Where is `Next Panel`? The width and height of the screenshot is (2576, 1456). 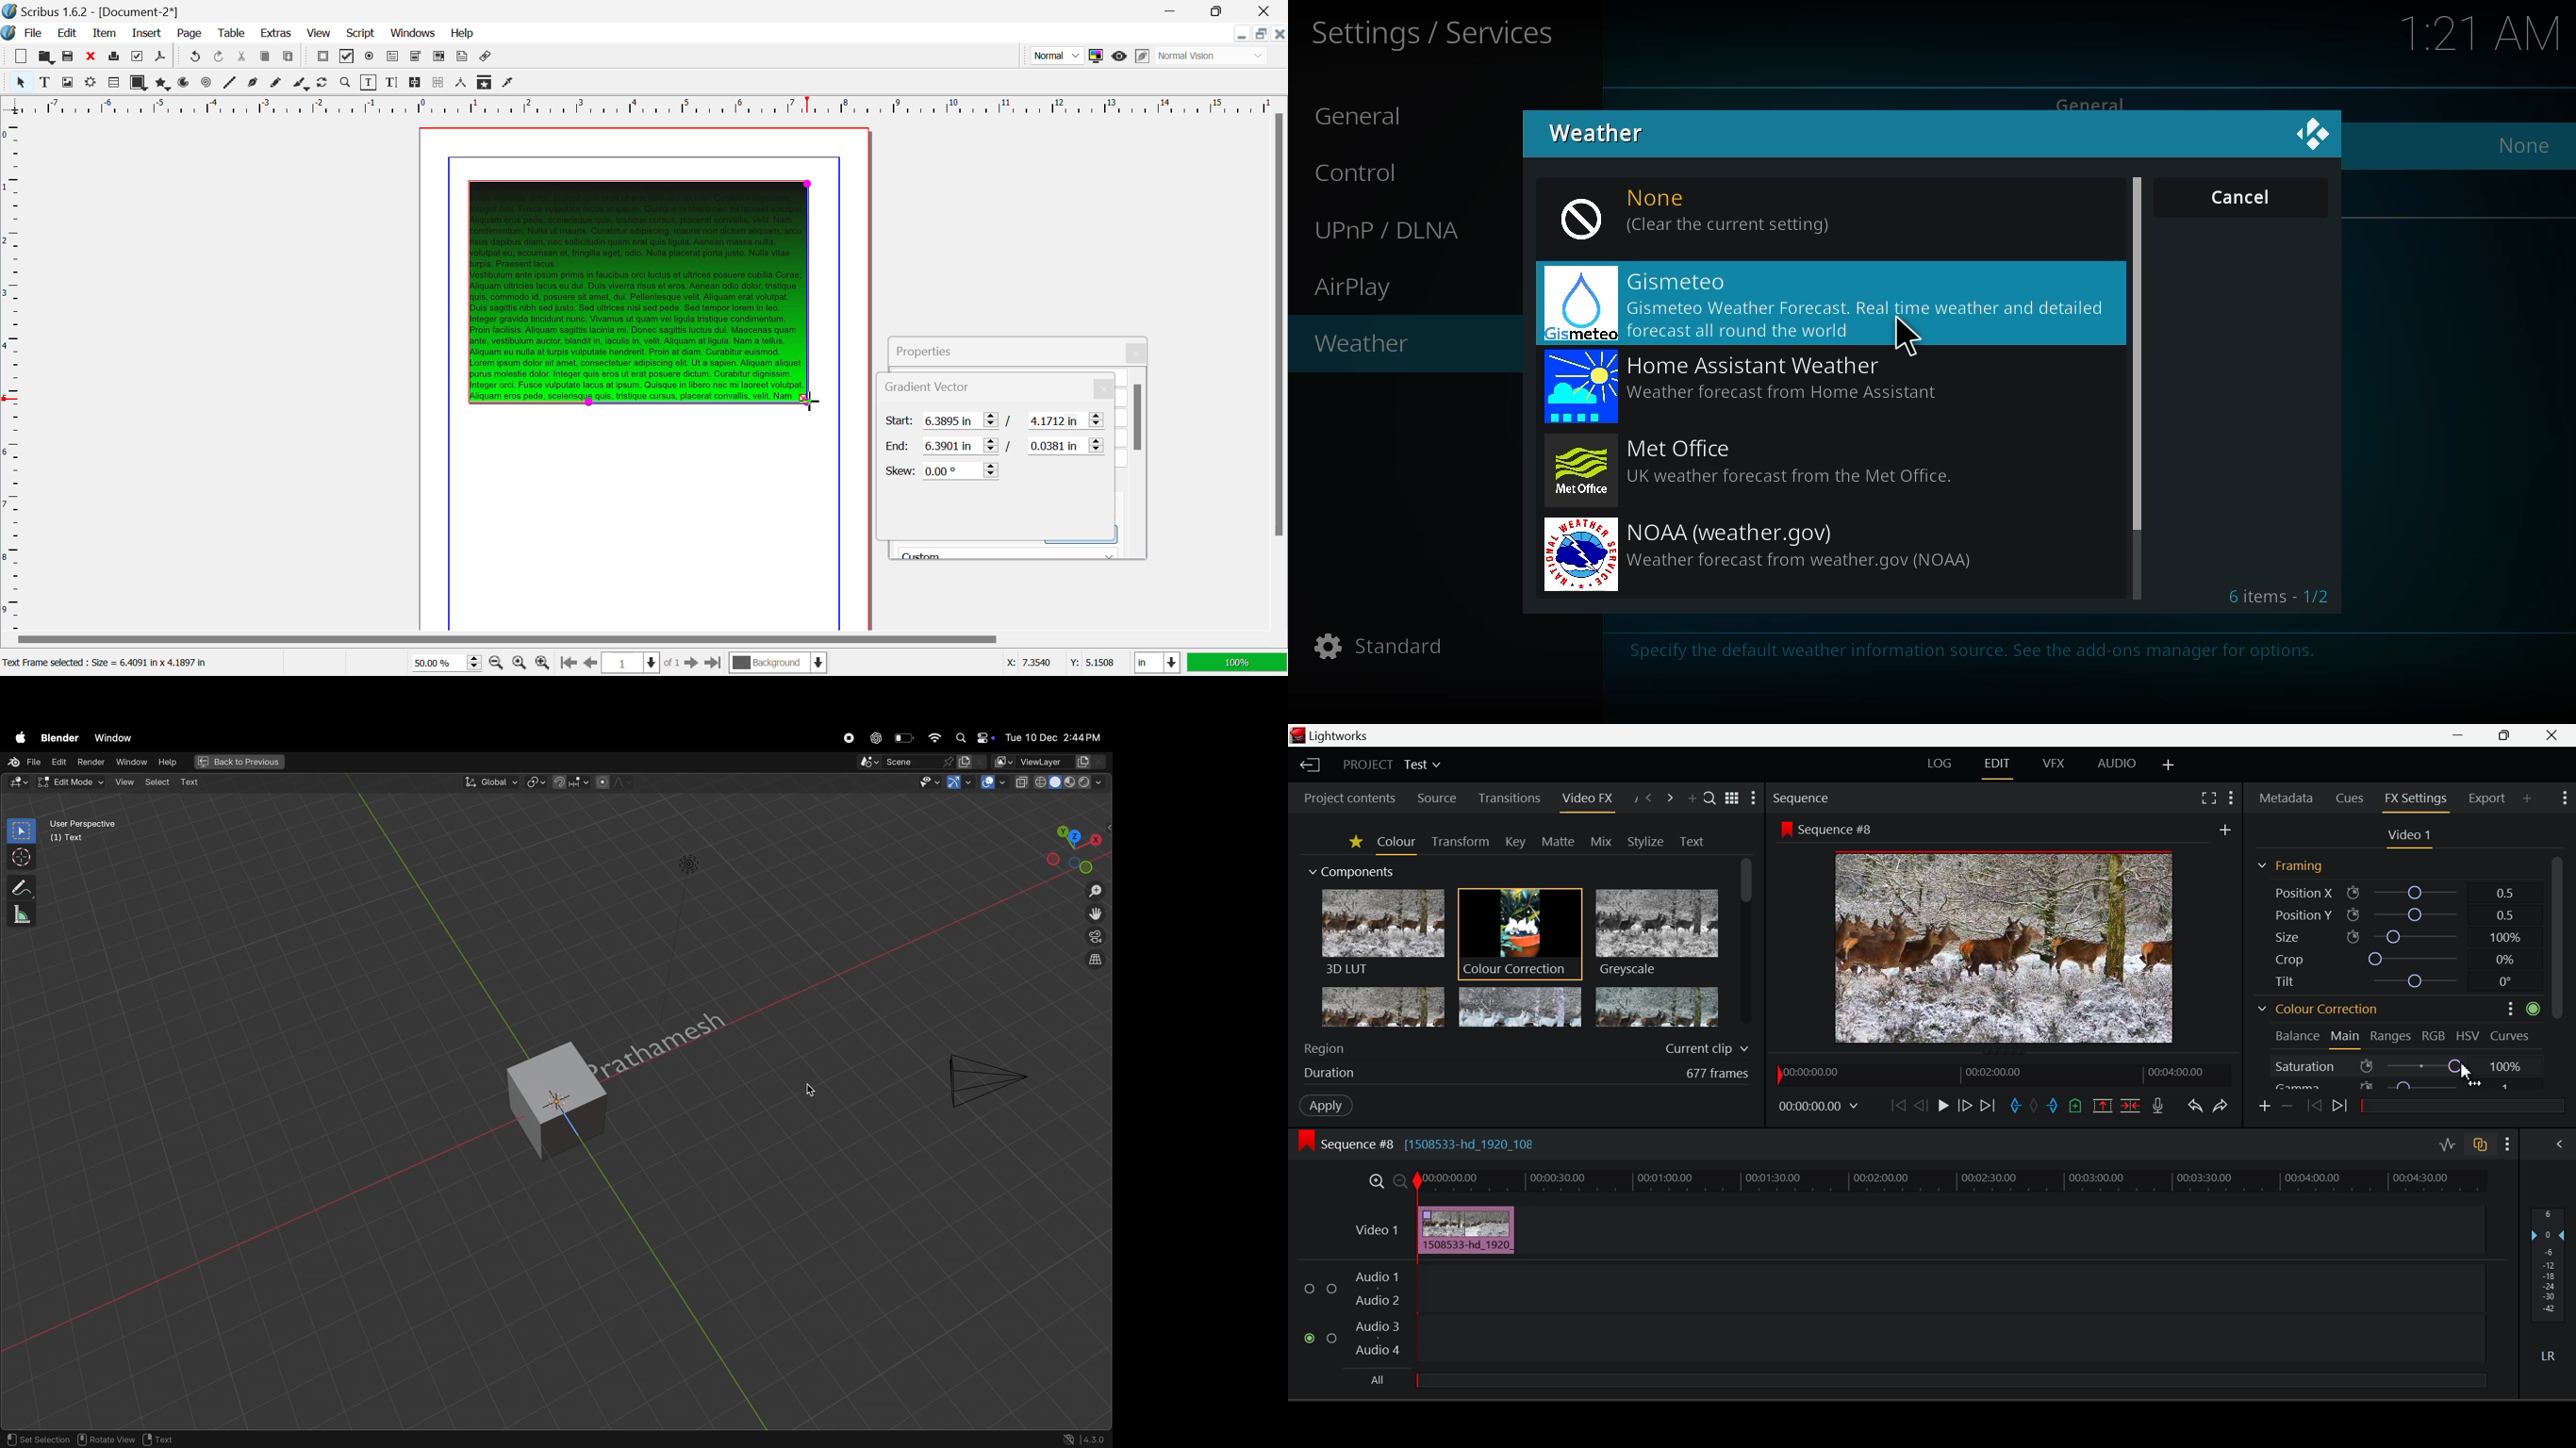
Next Panel is located at coordinates (1670, 797).